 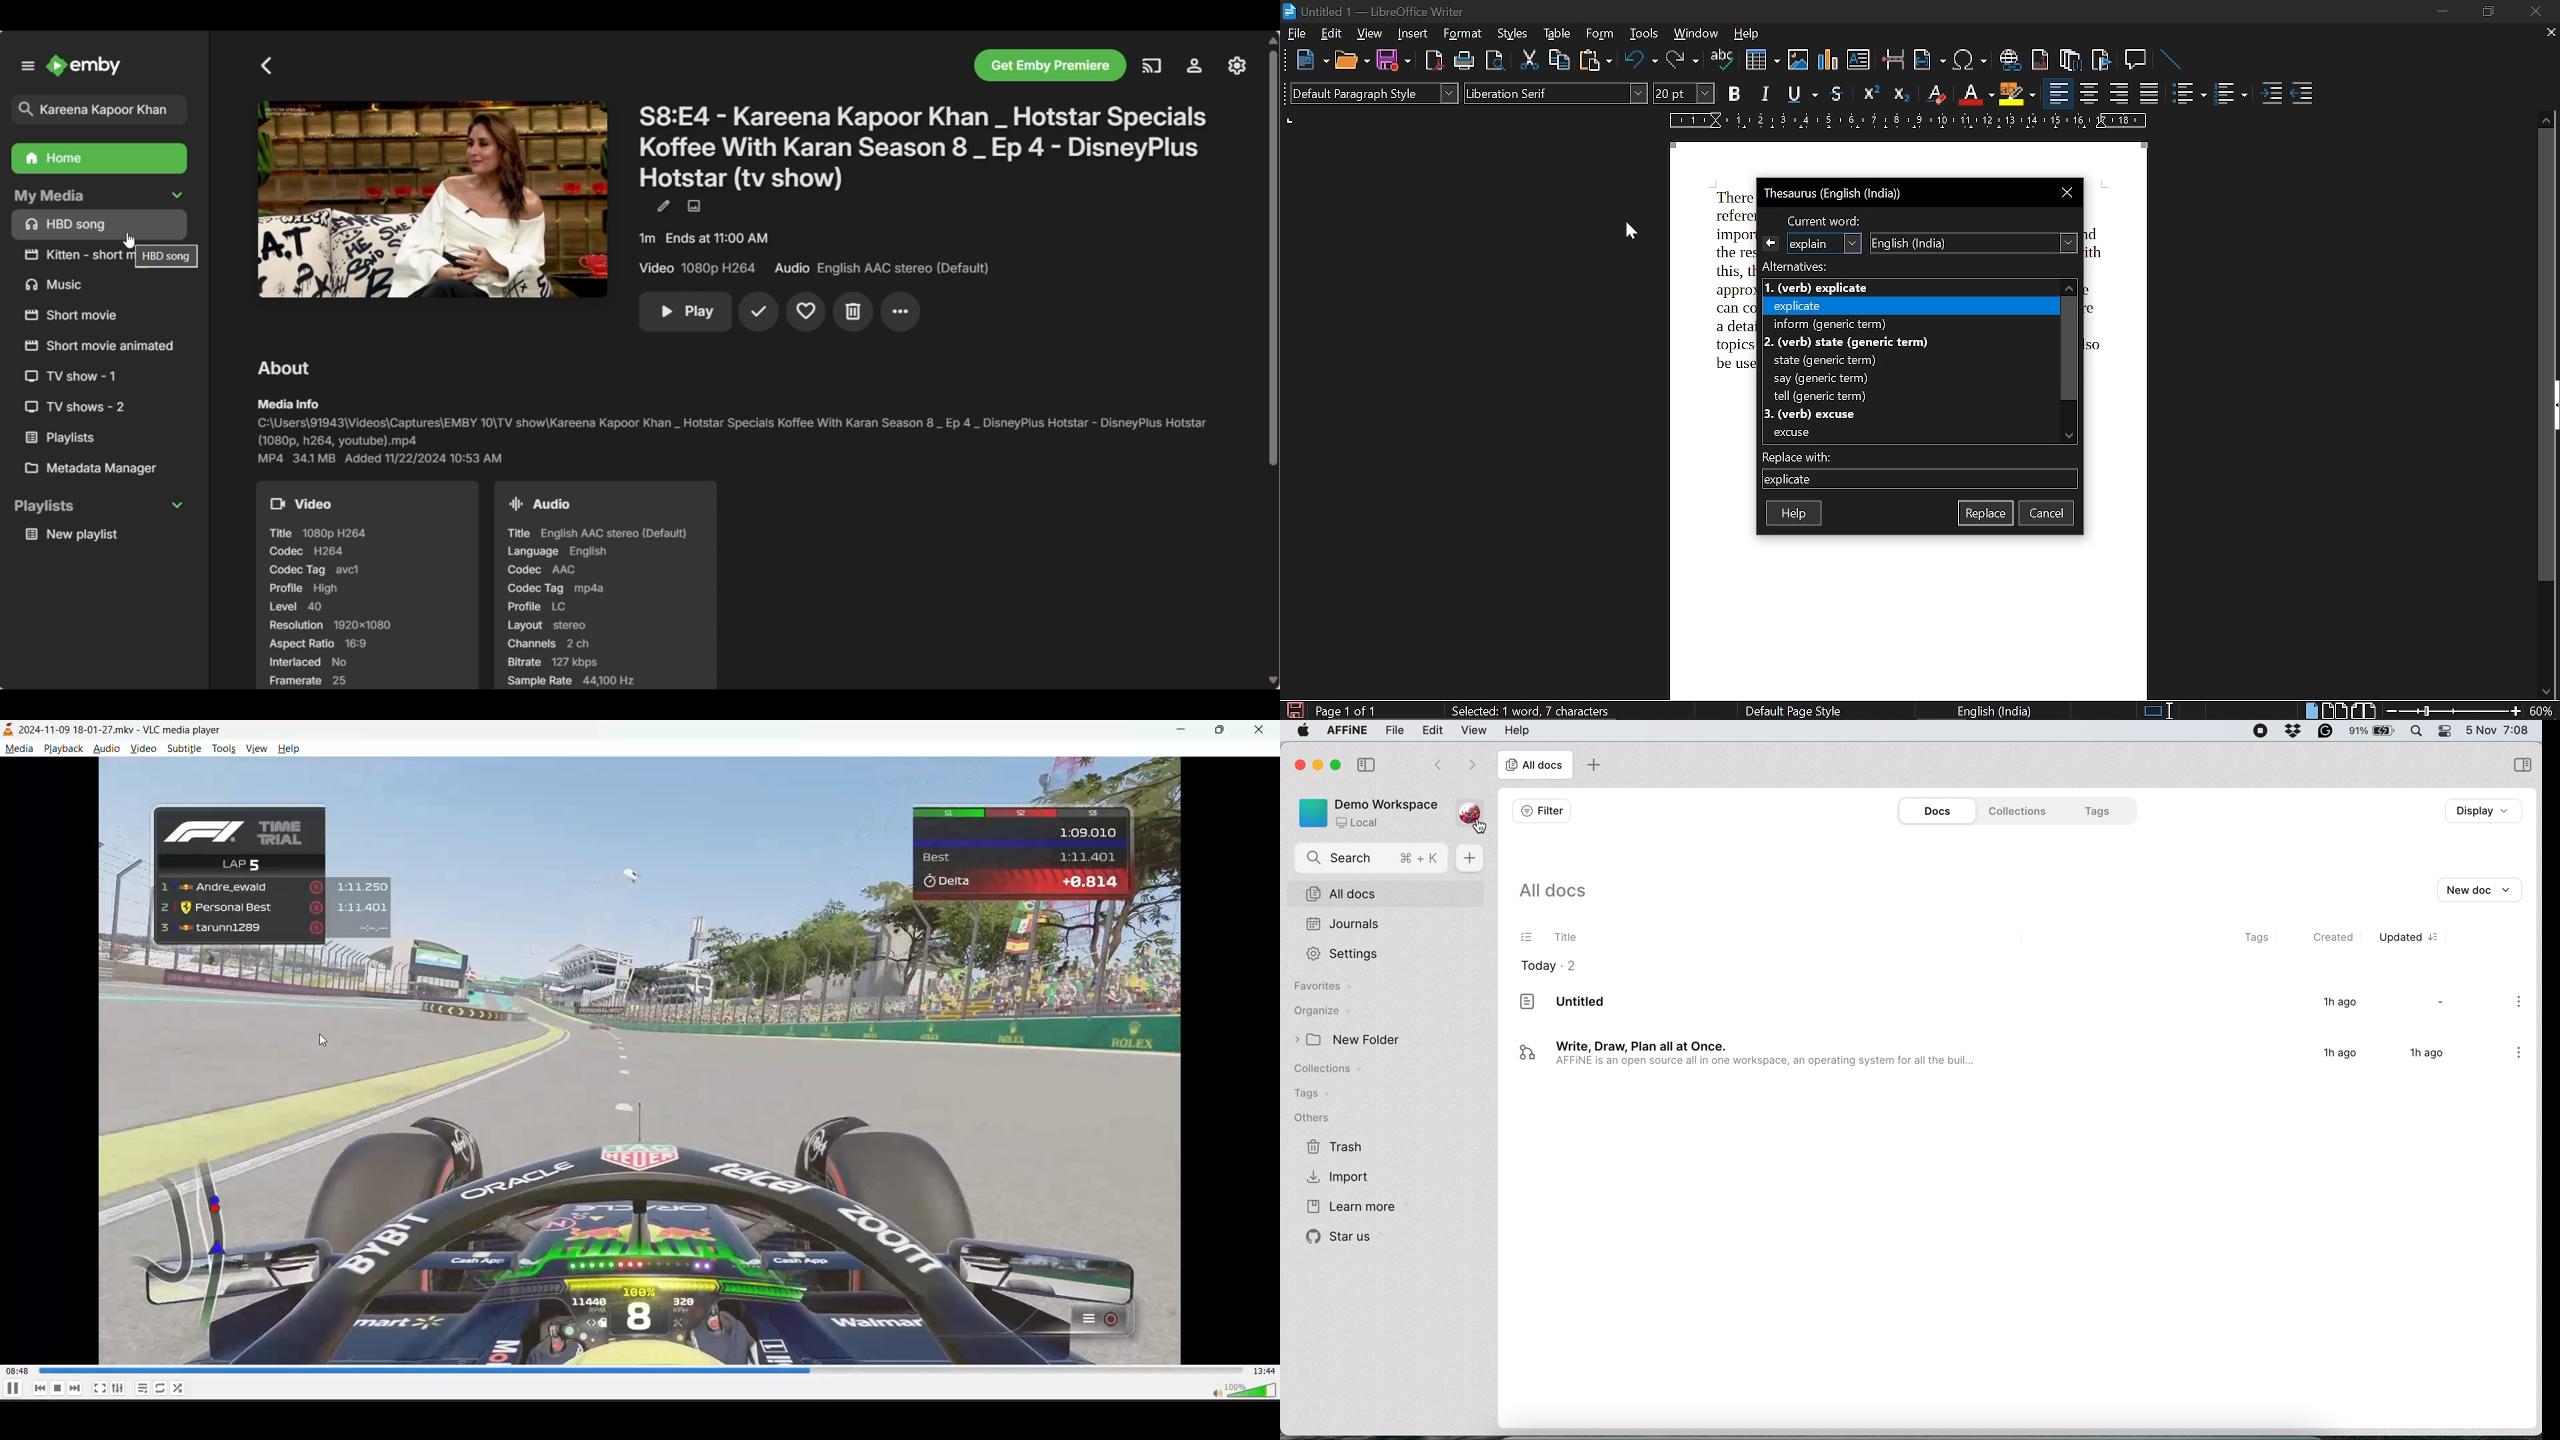 I want to click on next, so click(x=74, y=1389).